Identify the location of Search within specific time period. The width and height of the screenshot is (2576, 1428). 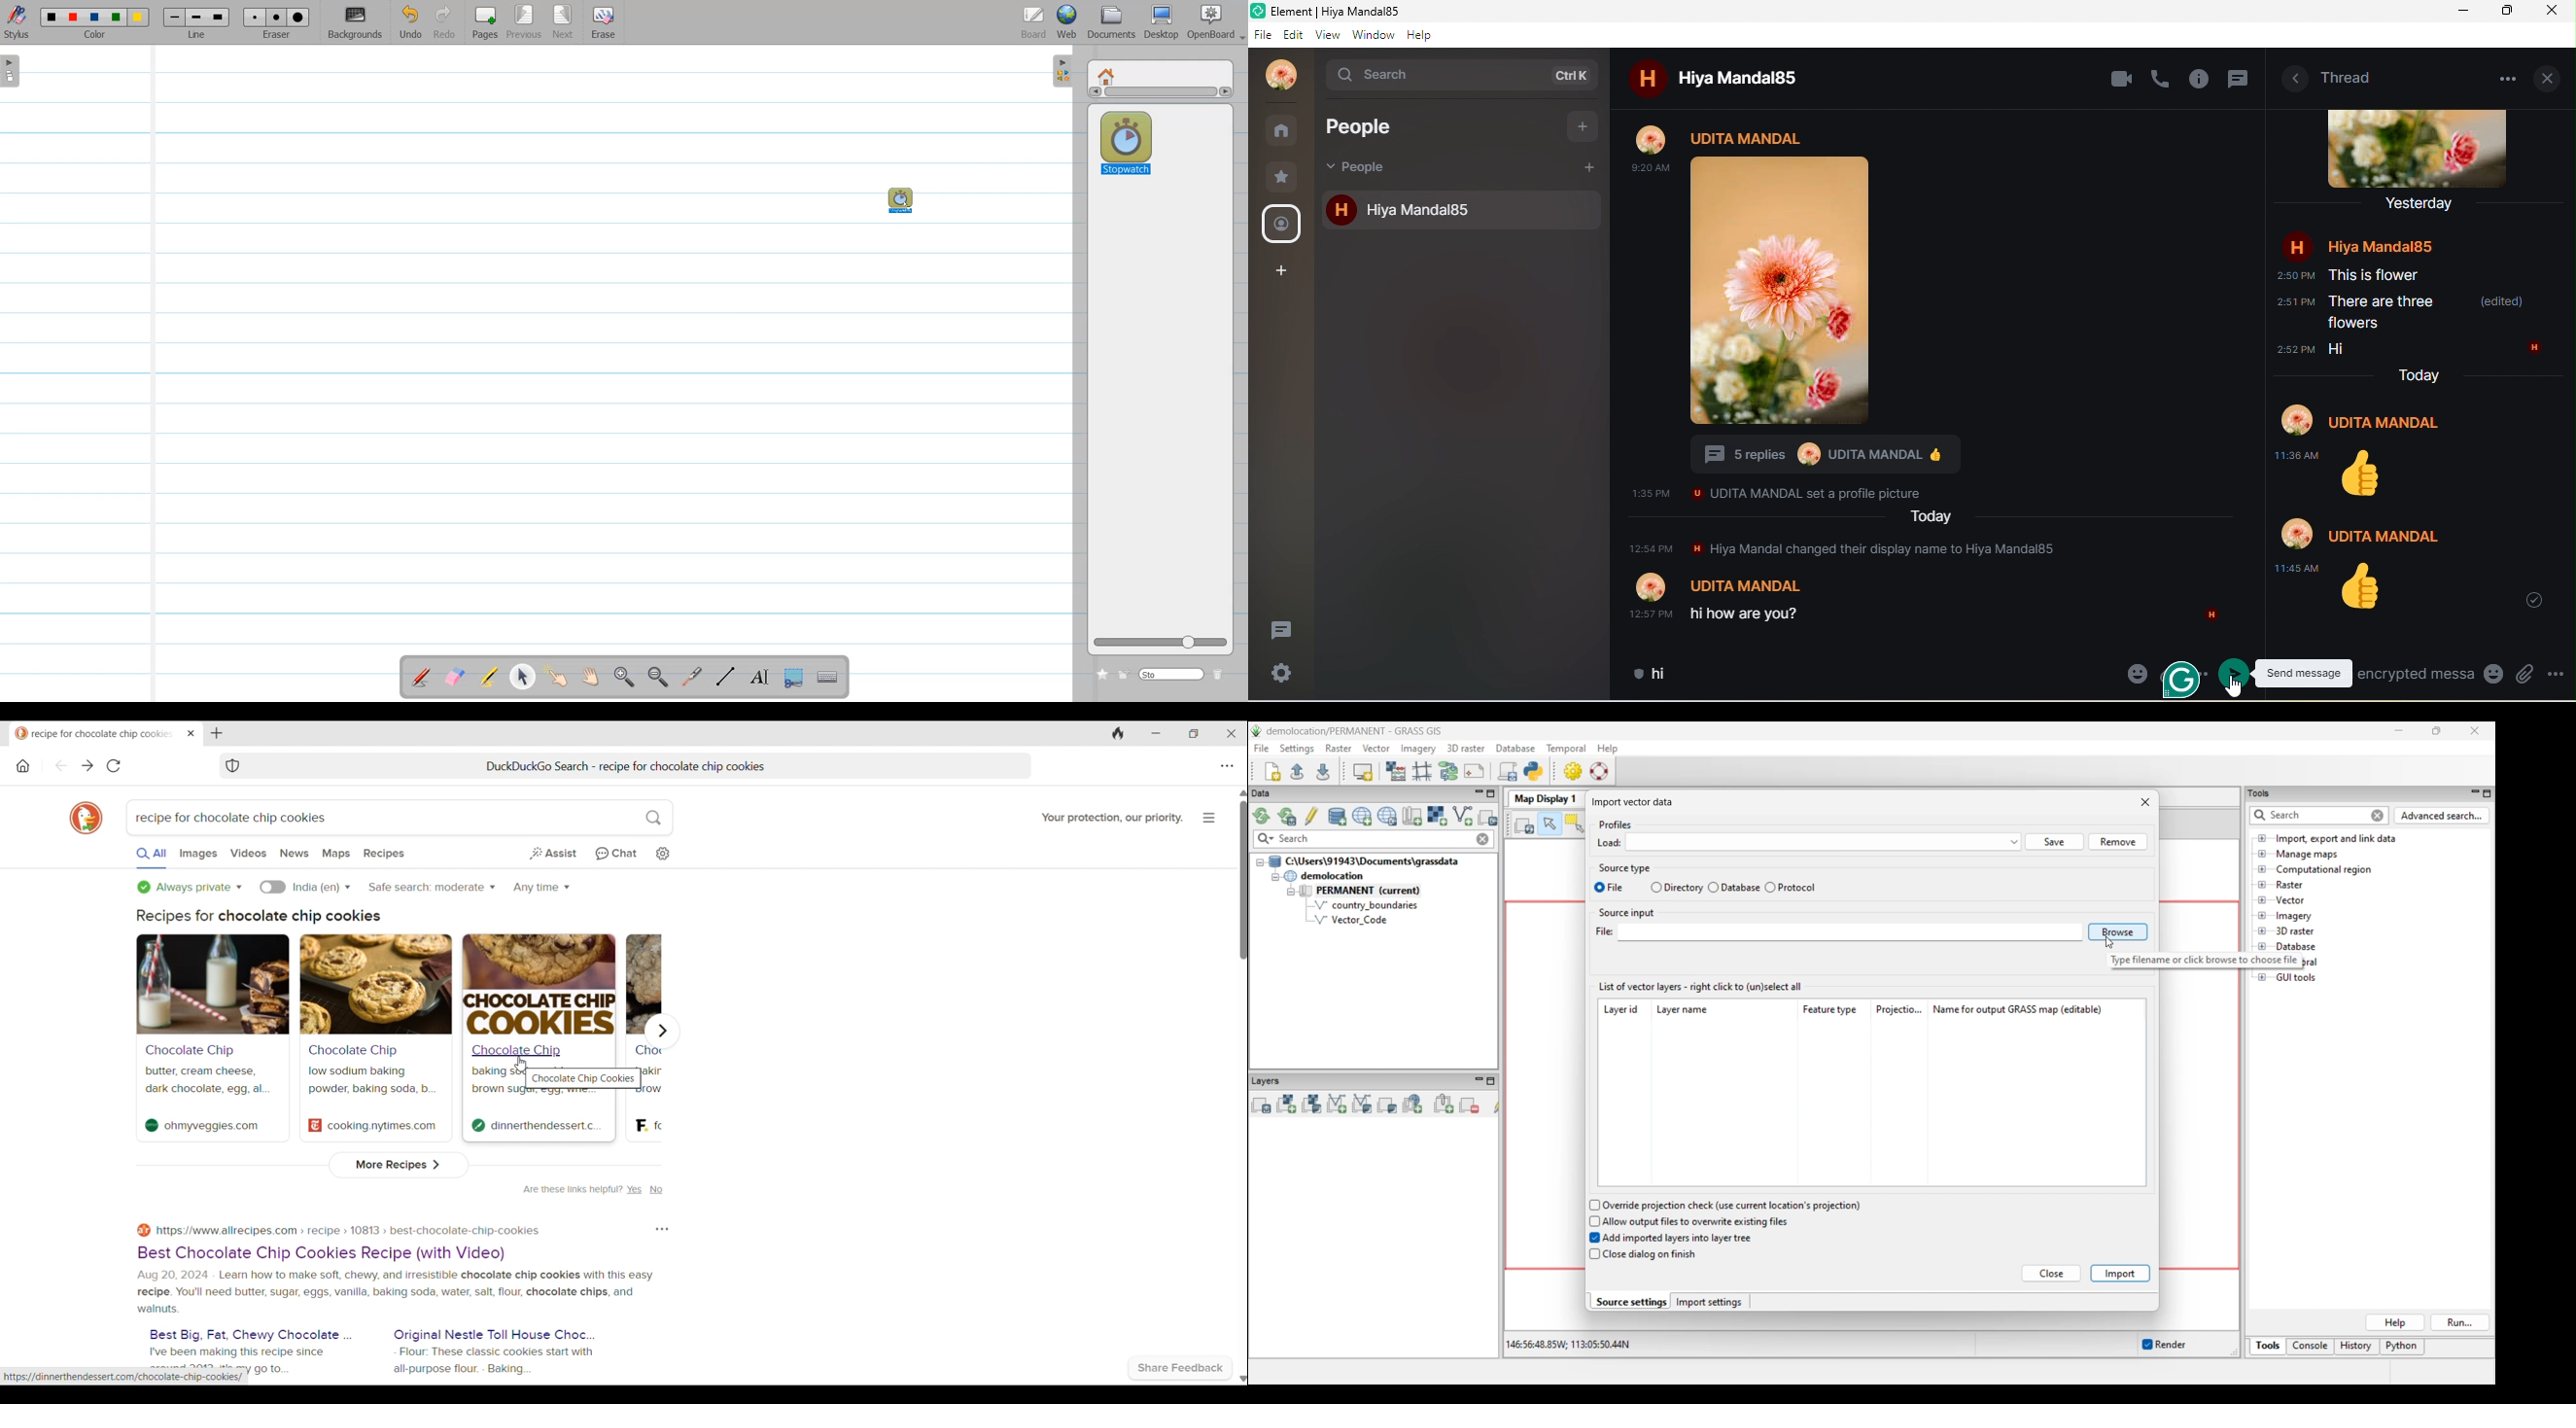
(542, 888).